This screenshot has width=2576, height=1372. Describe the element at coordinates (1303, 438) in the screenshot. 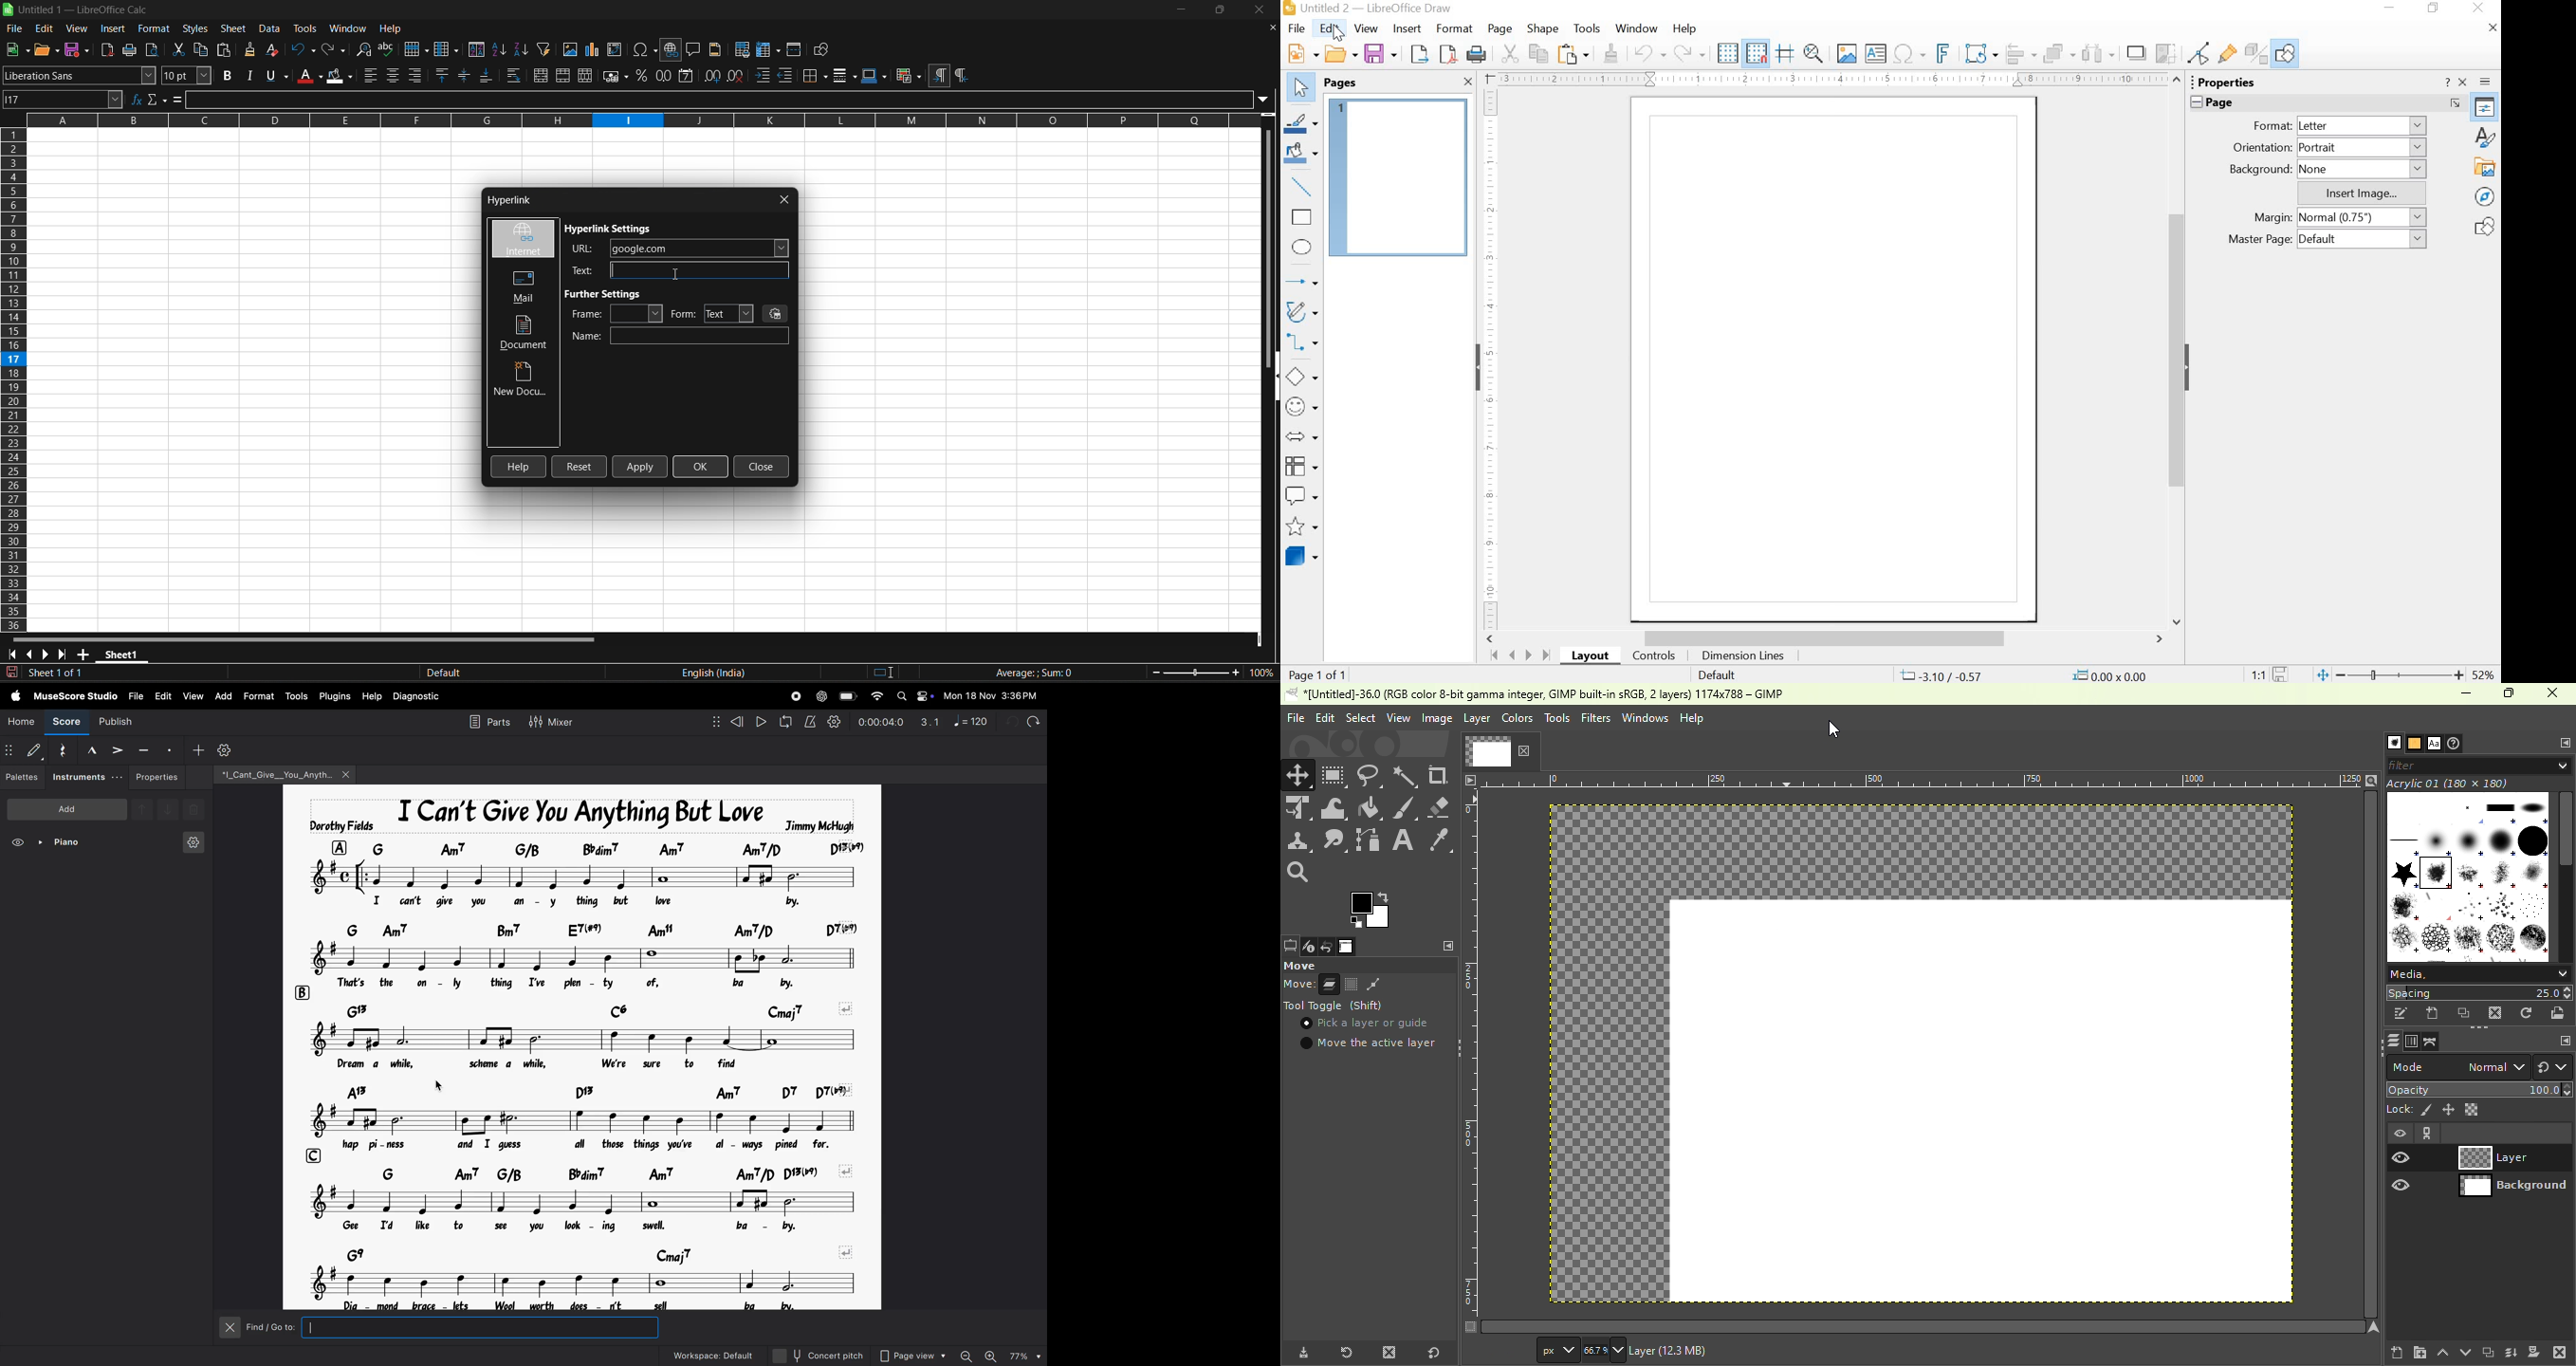

I see `Block Arrows (double click for multi-selection)` at that location.